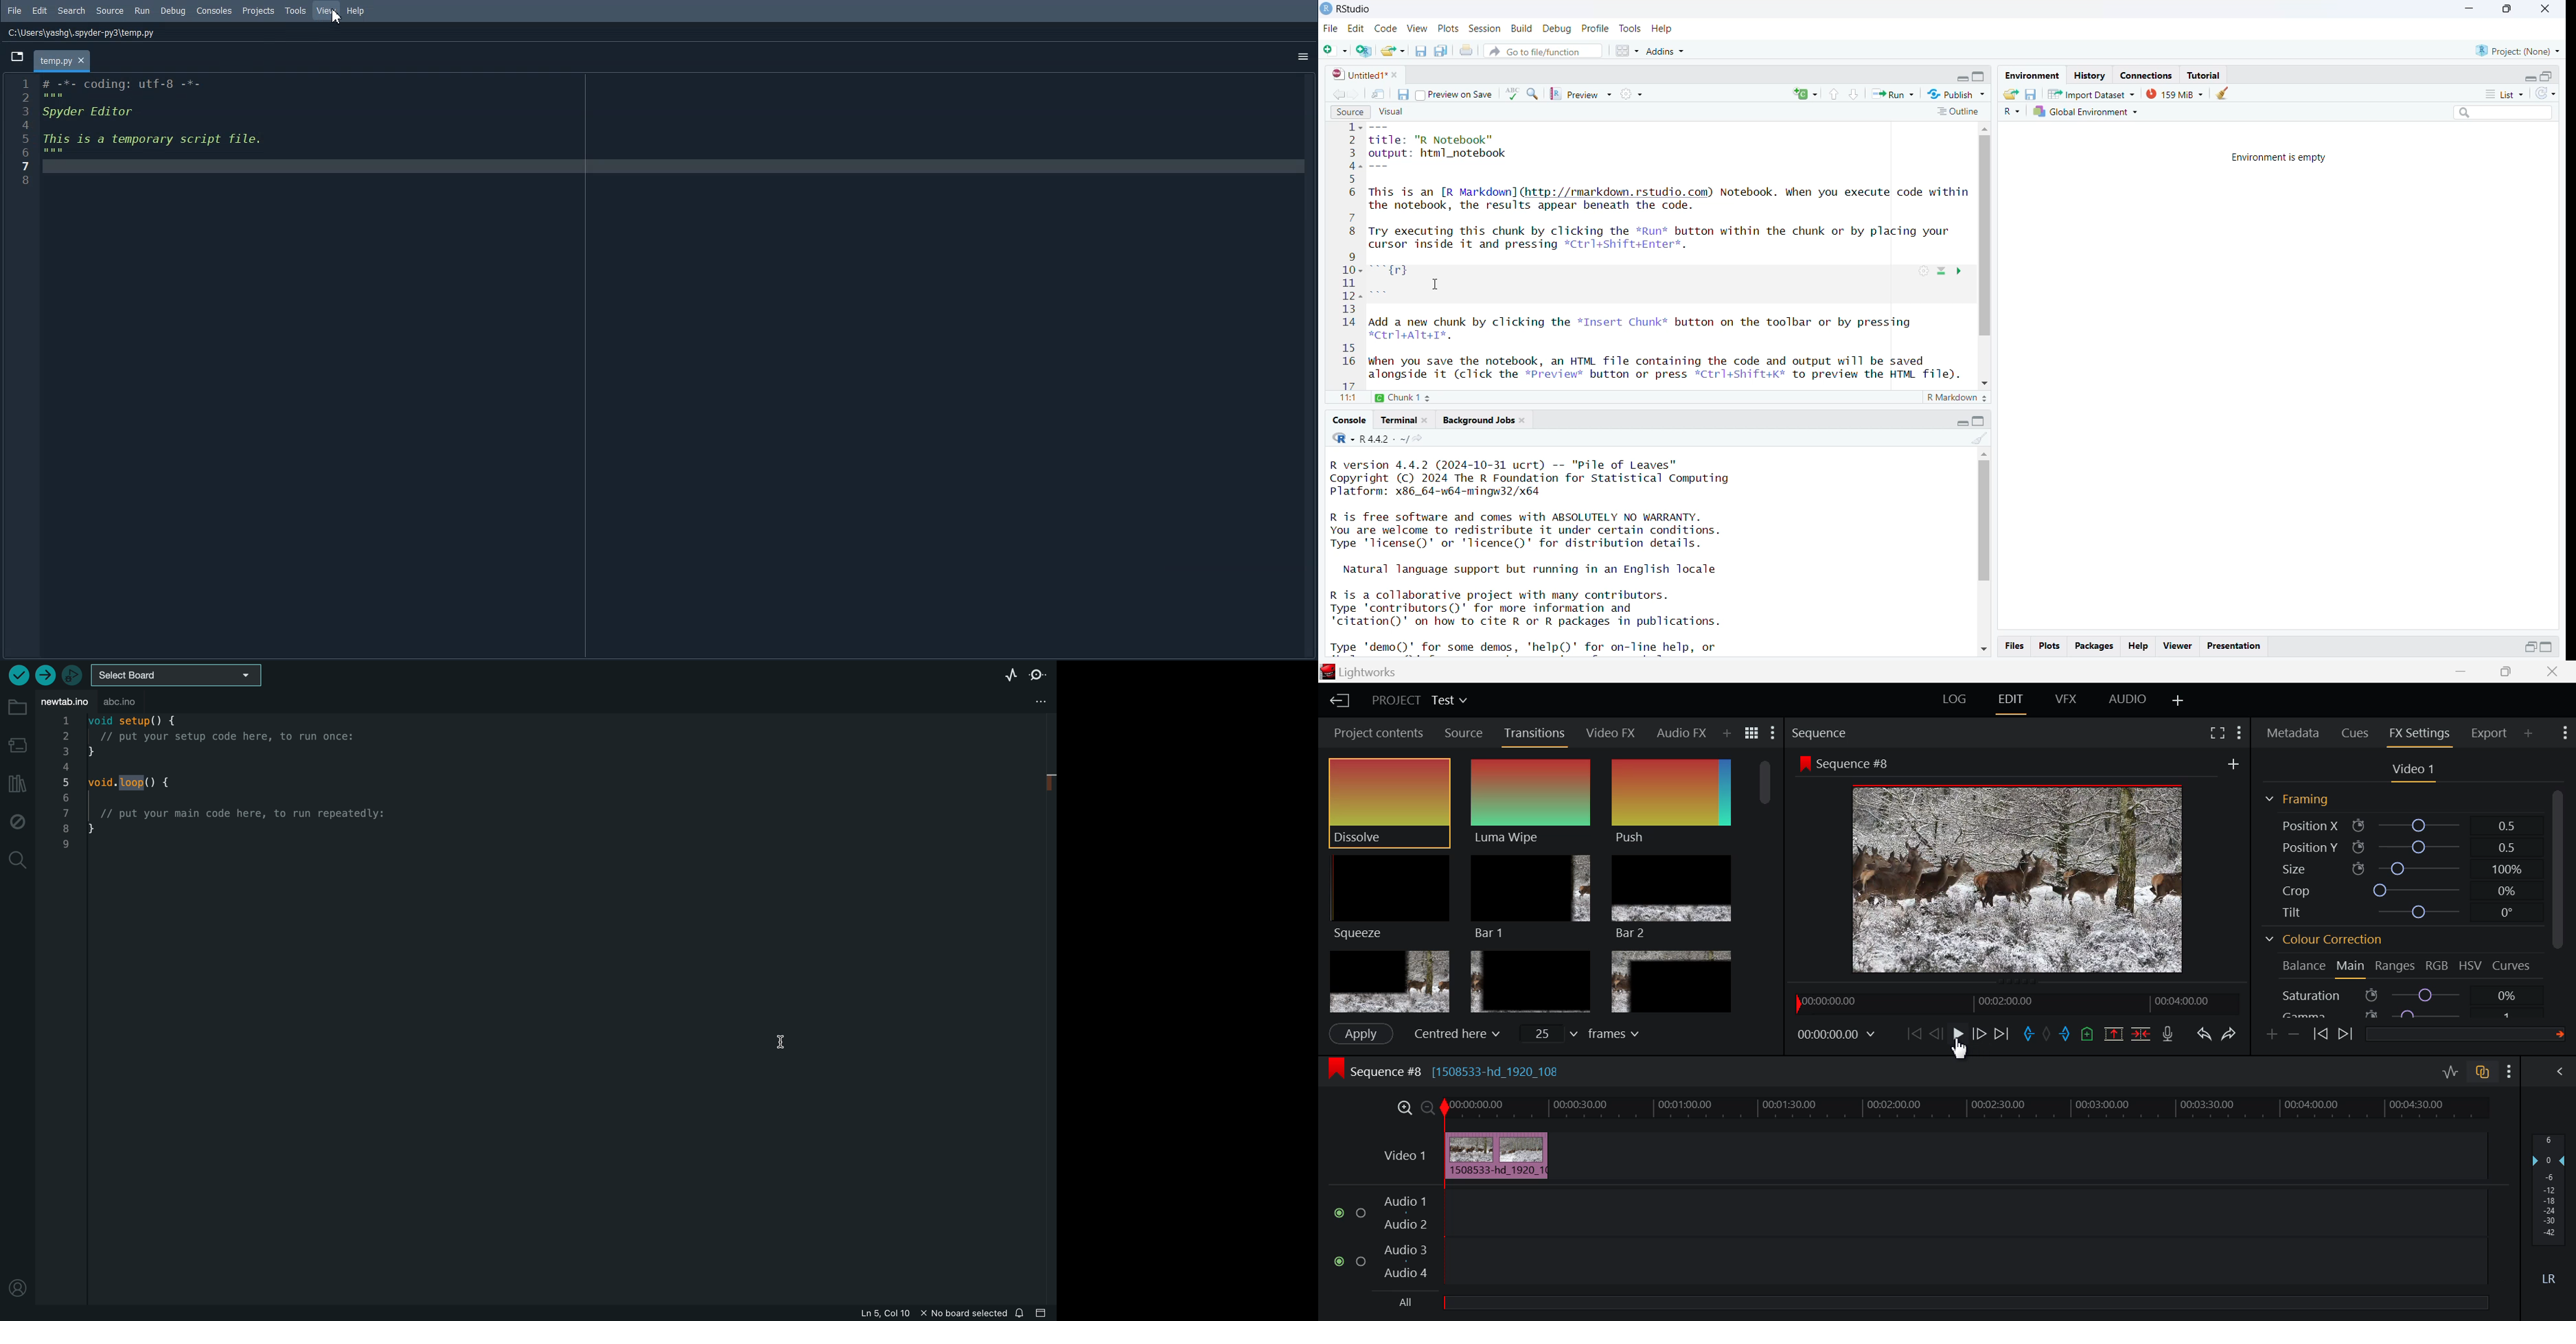  What do you see at coordinates (1960, 79) in the screenshot?
I see `expand` at bounding box center [1960, 79].